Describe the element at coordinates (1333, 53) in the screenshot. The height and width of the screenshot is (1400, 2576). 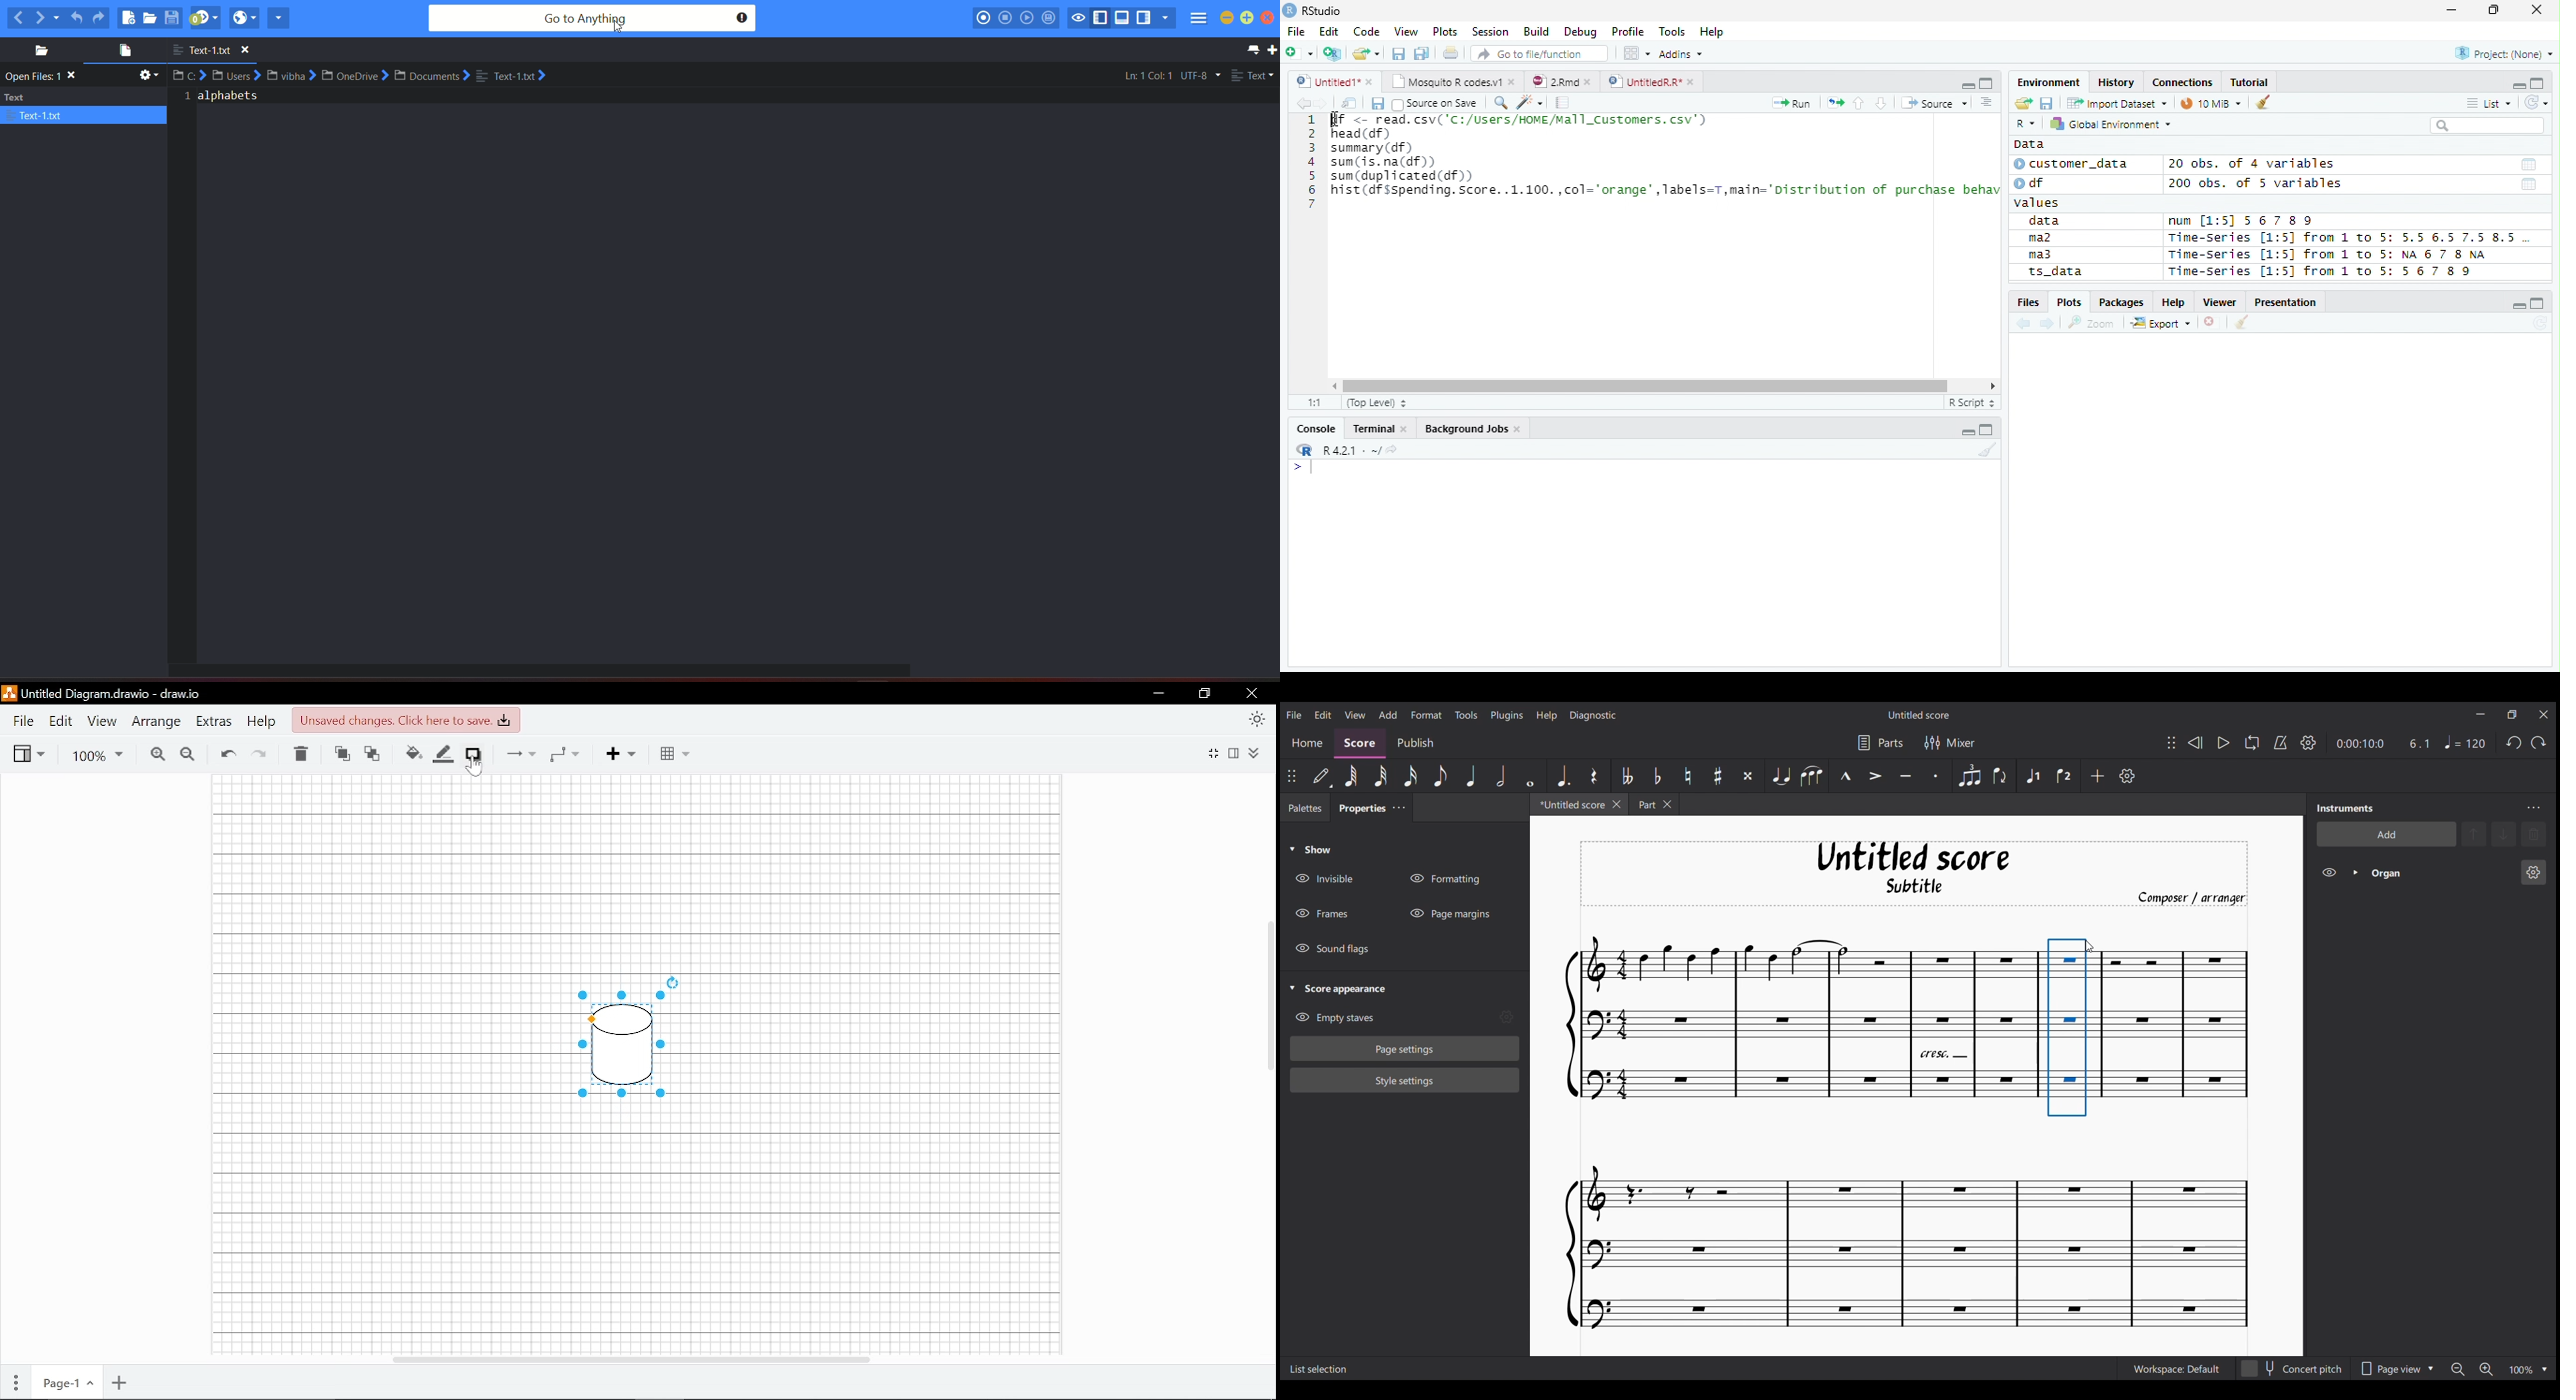
I see `Create Project` at that location.